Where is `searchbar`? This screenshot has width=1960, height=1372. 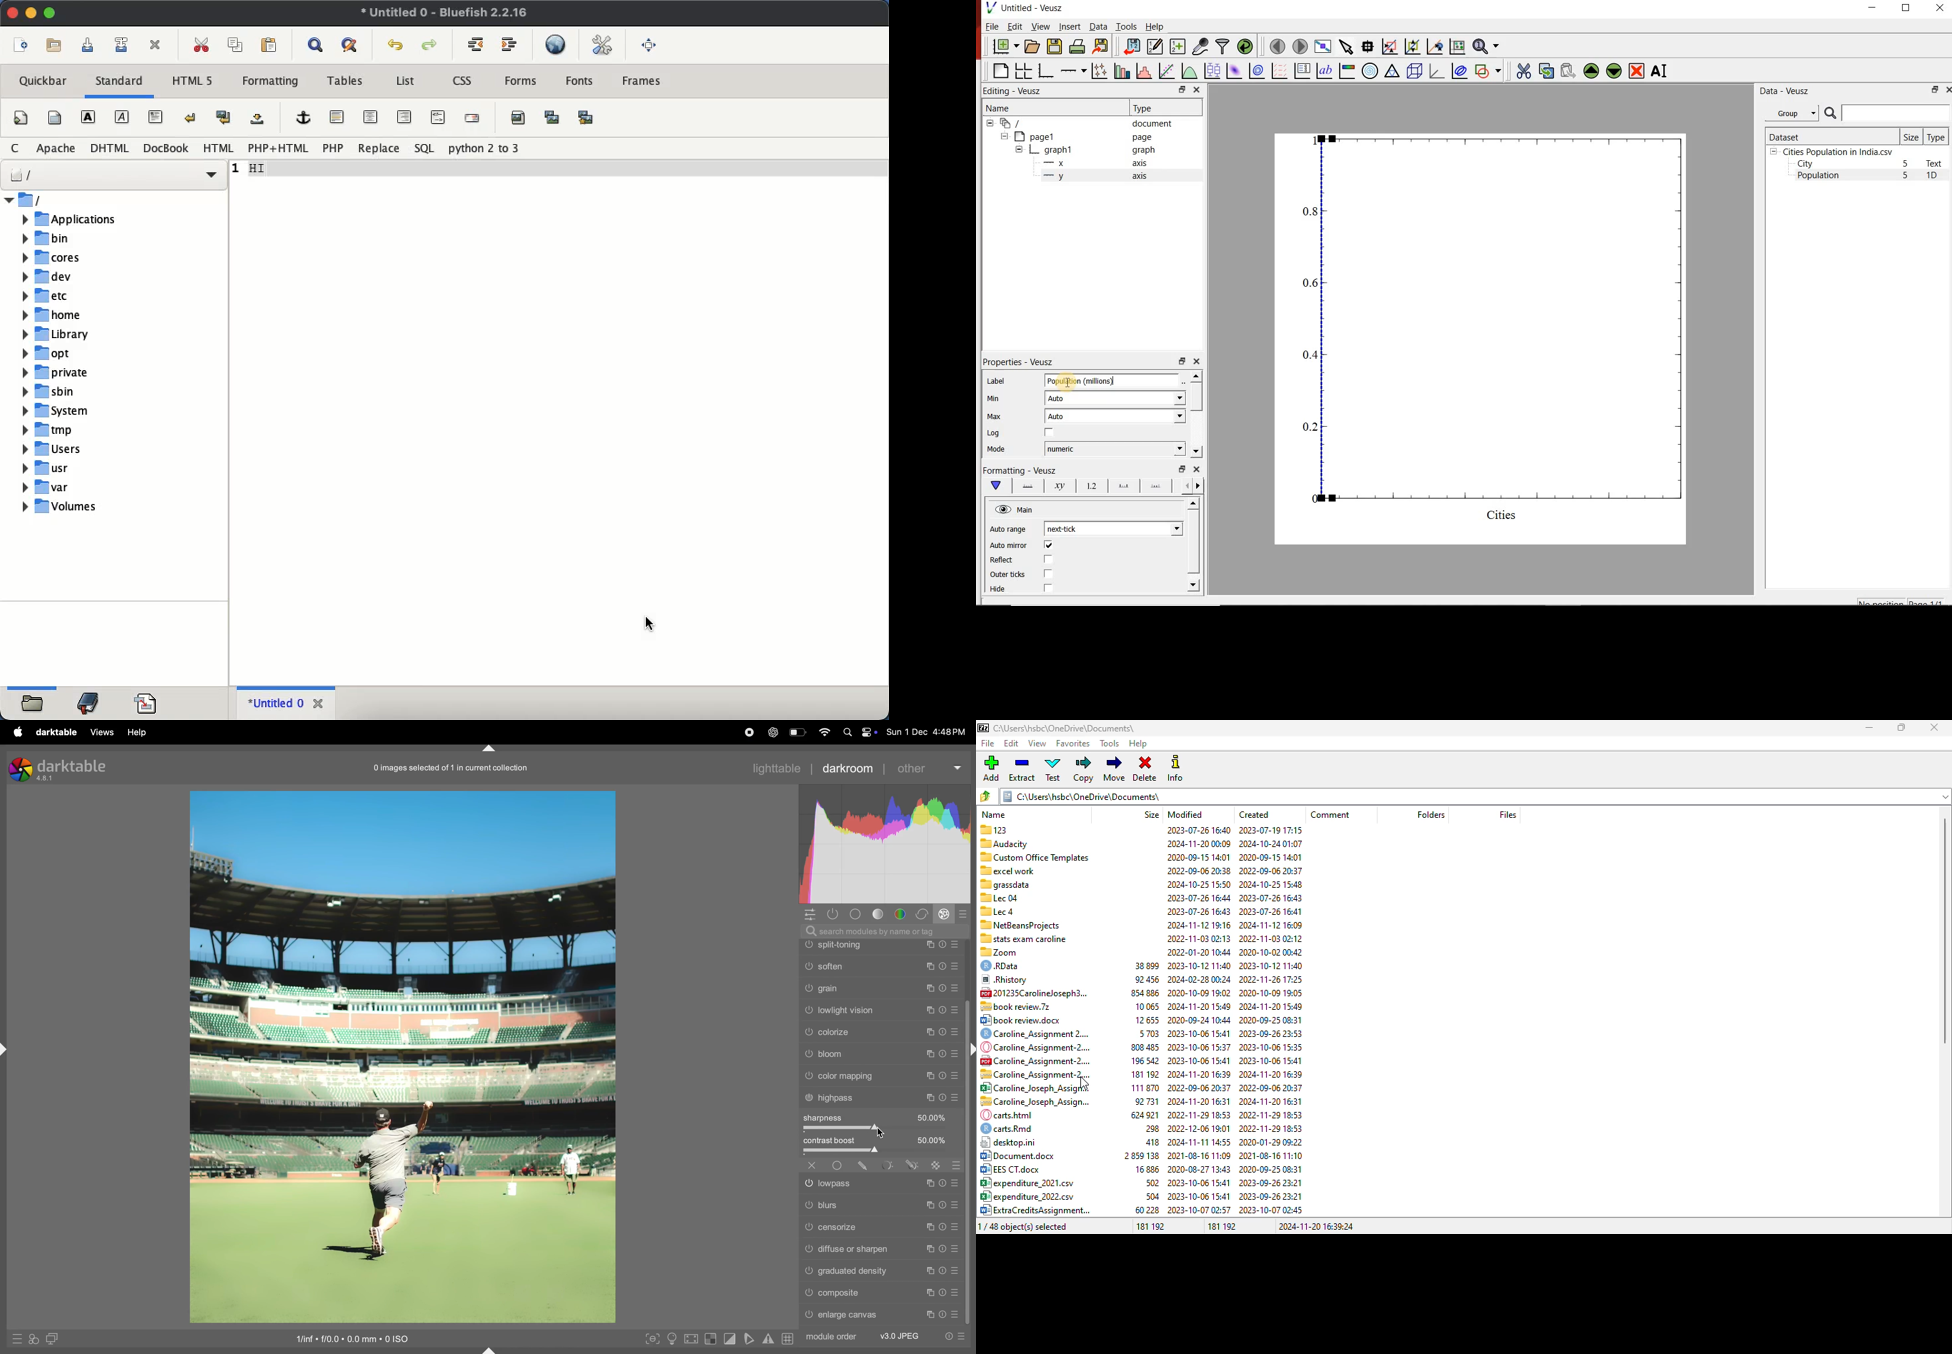 searchbar is located at coordinates (889, 931).